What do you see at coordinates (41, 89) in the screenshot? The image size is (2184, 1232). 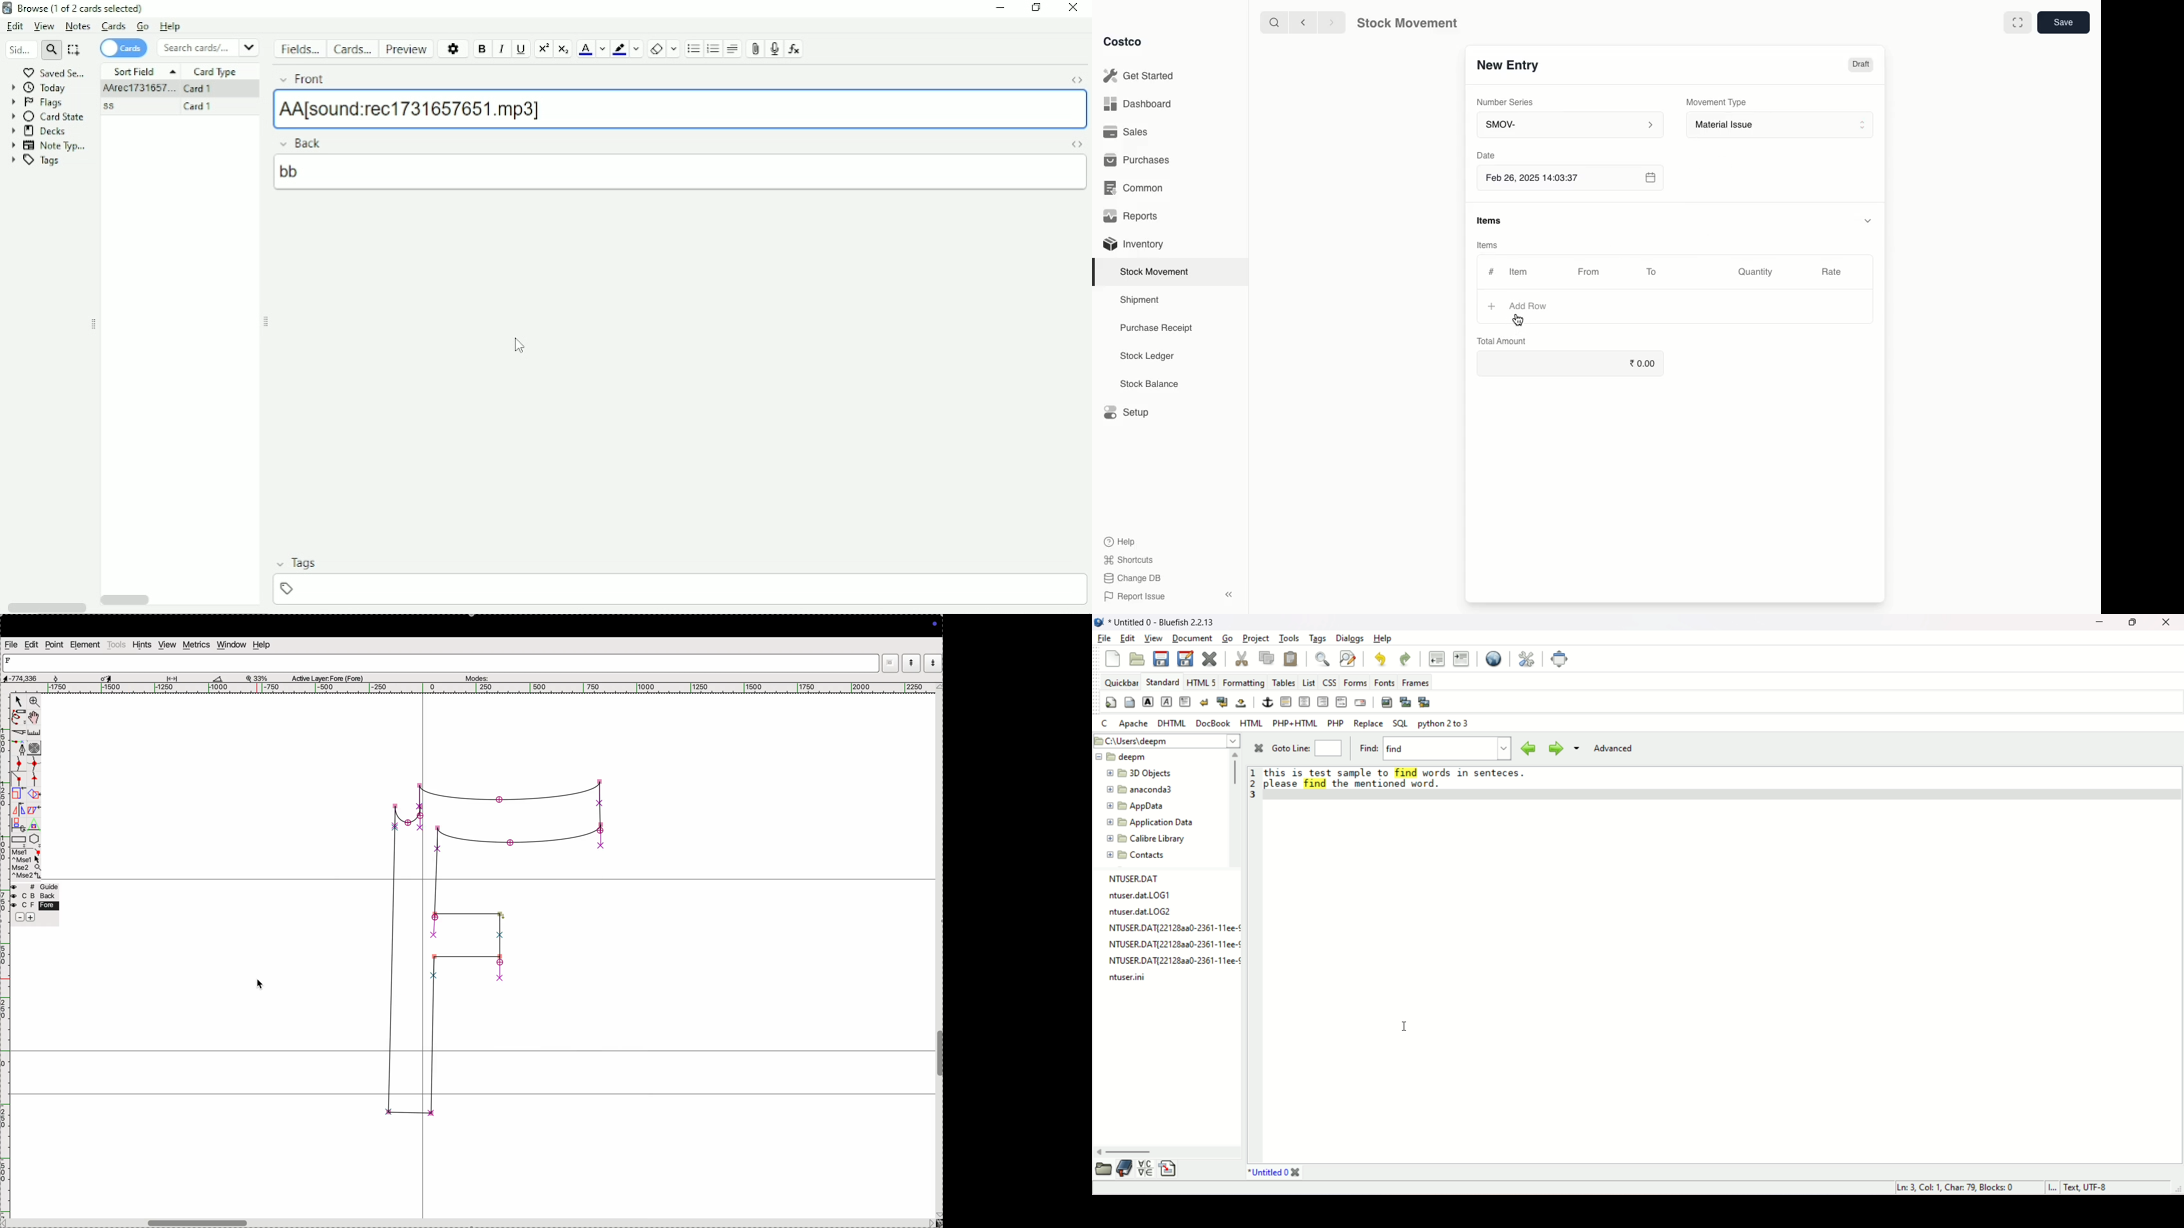 I see `Today` at bounding box center [41, 89].